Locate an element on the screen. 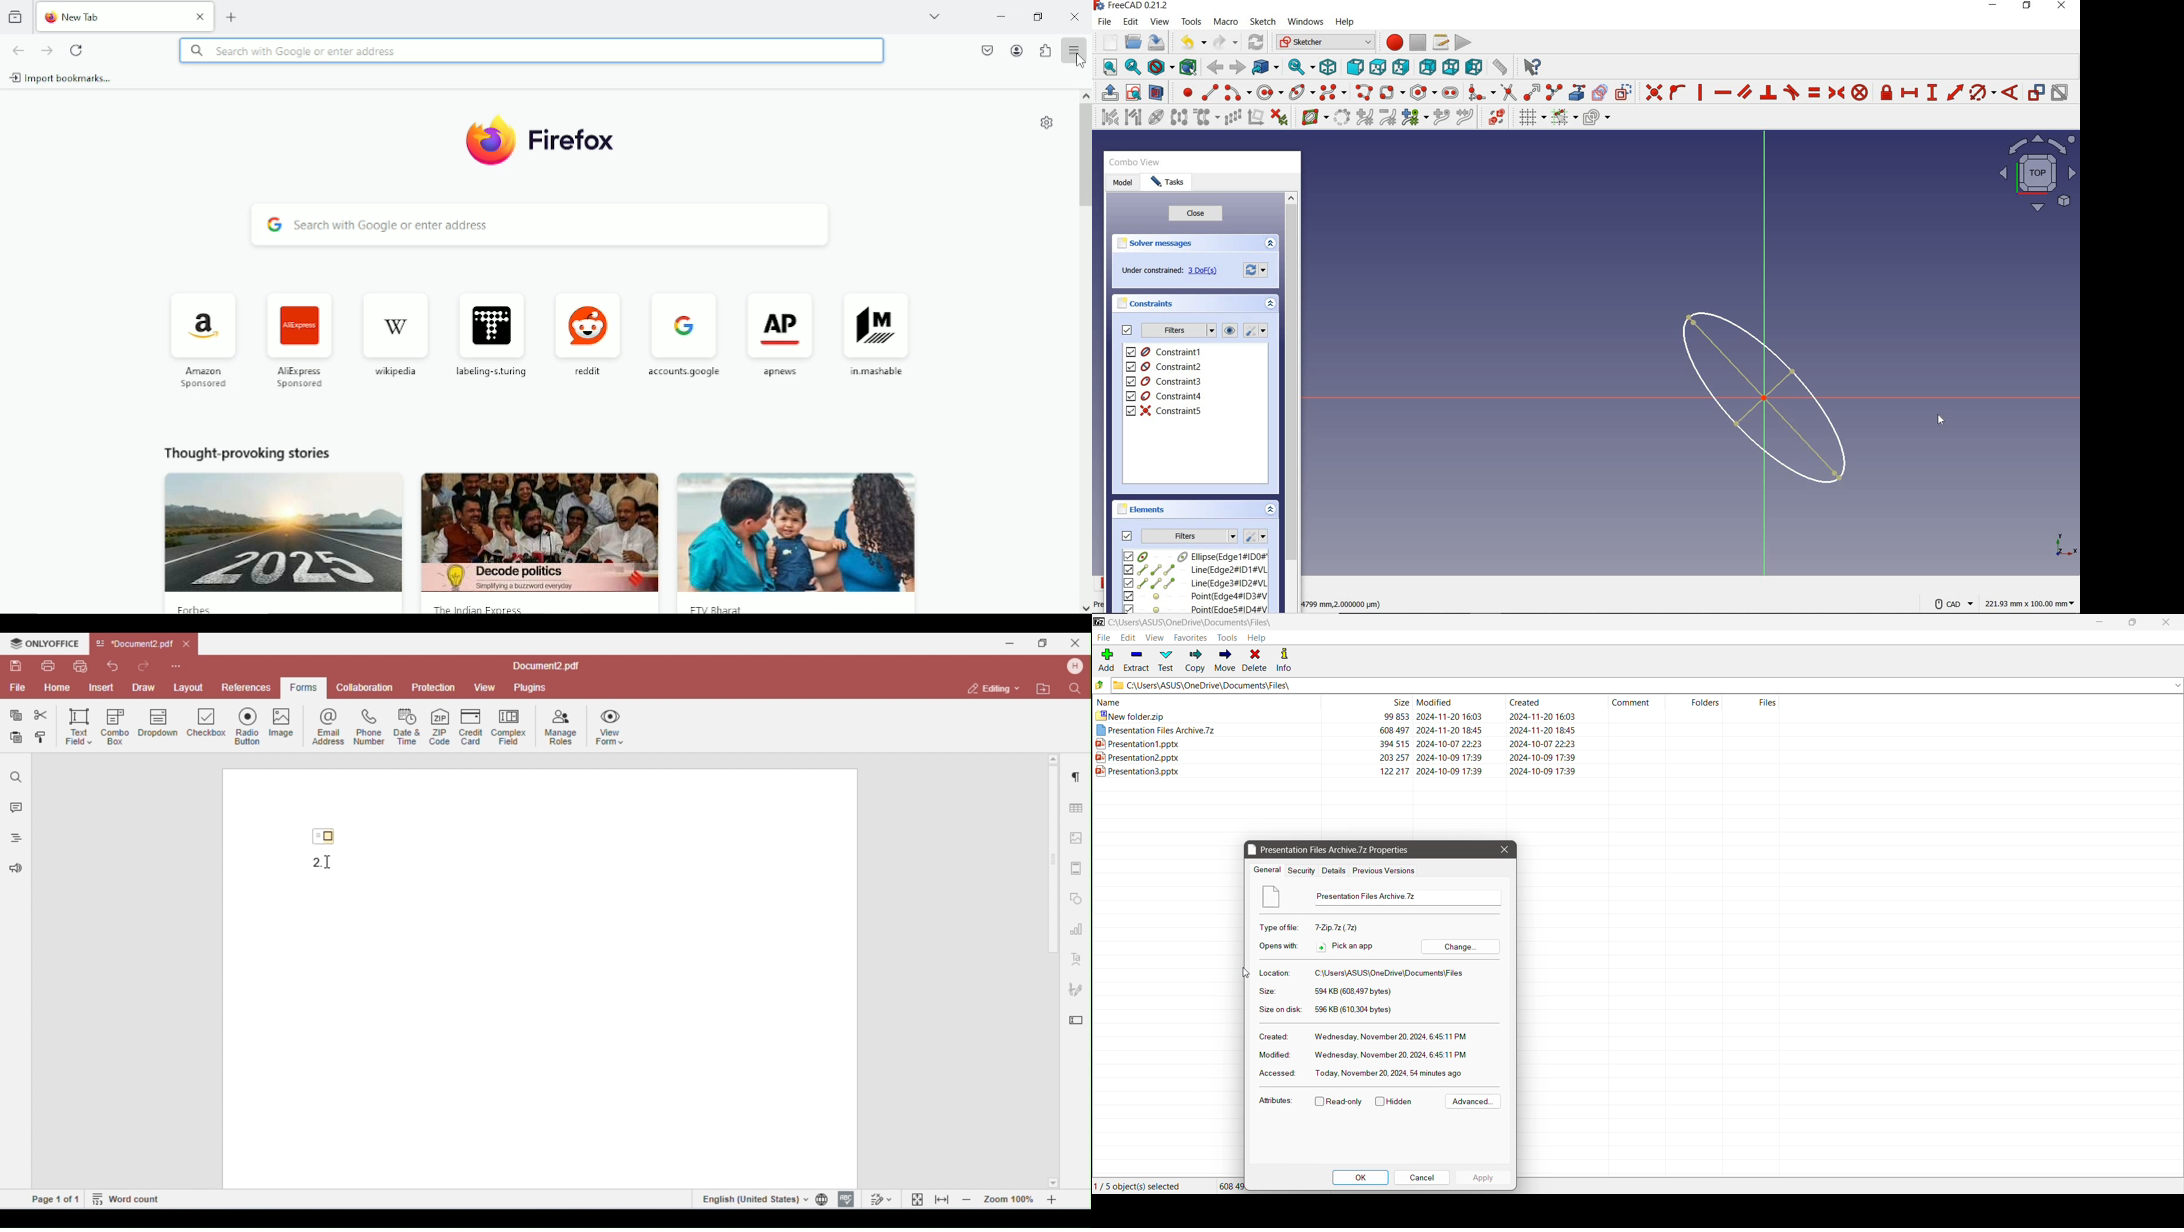 Image resolution: width=2184 pixels, height=1232 pixels. scroll down is located at coordinates (1084, 606).